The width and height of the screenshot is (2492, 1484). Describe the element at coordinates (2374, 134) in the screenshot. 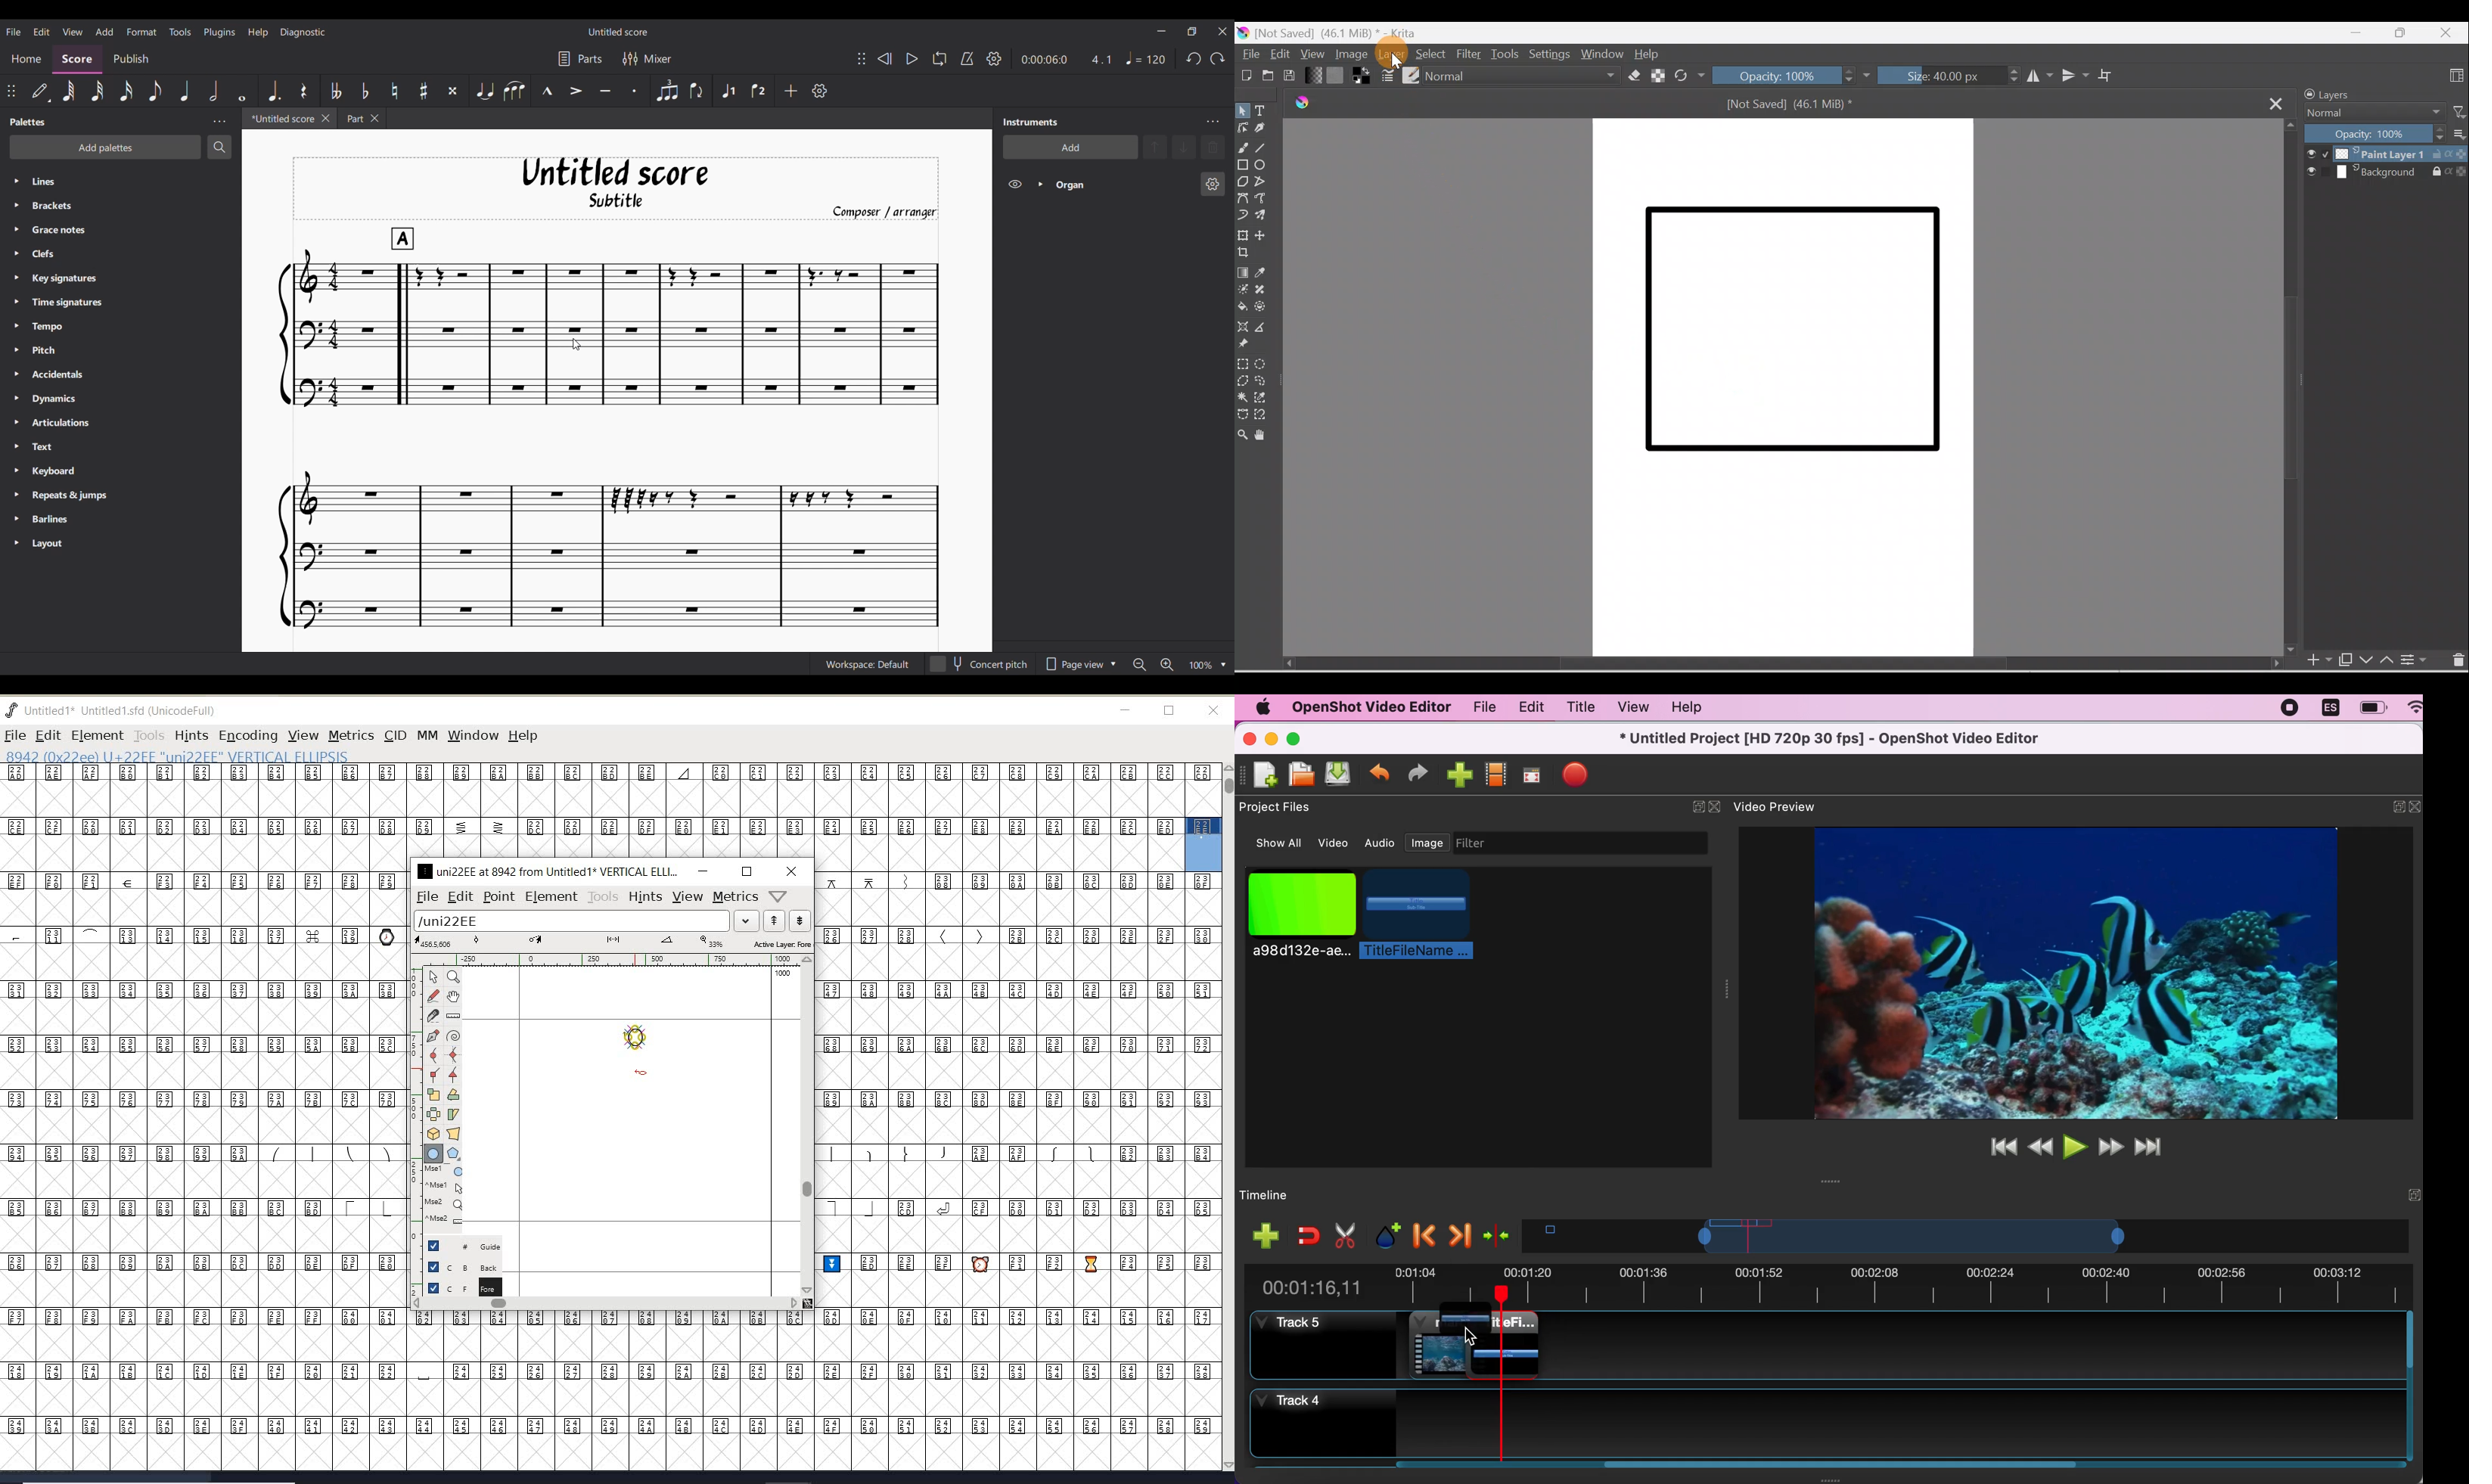

I see `Opacity: 100%` at that location.